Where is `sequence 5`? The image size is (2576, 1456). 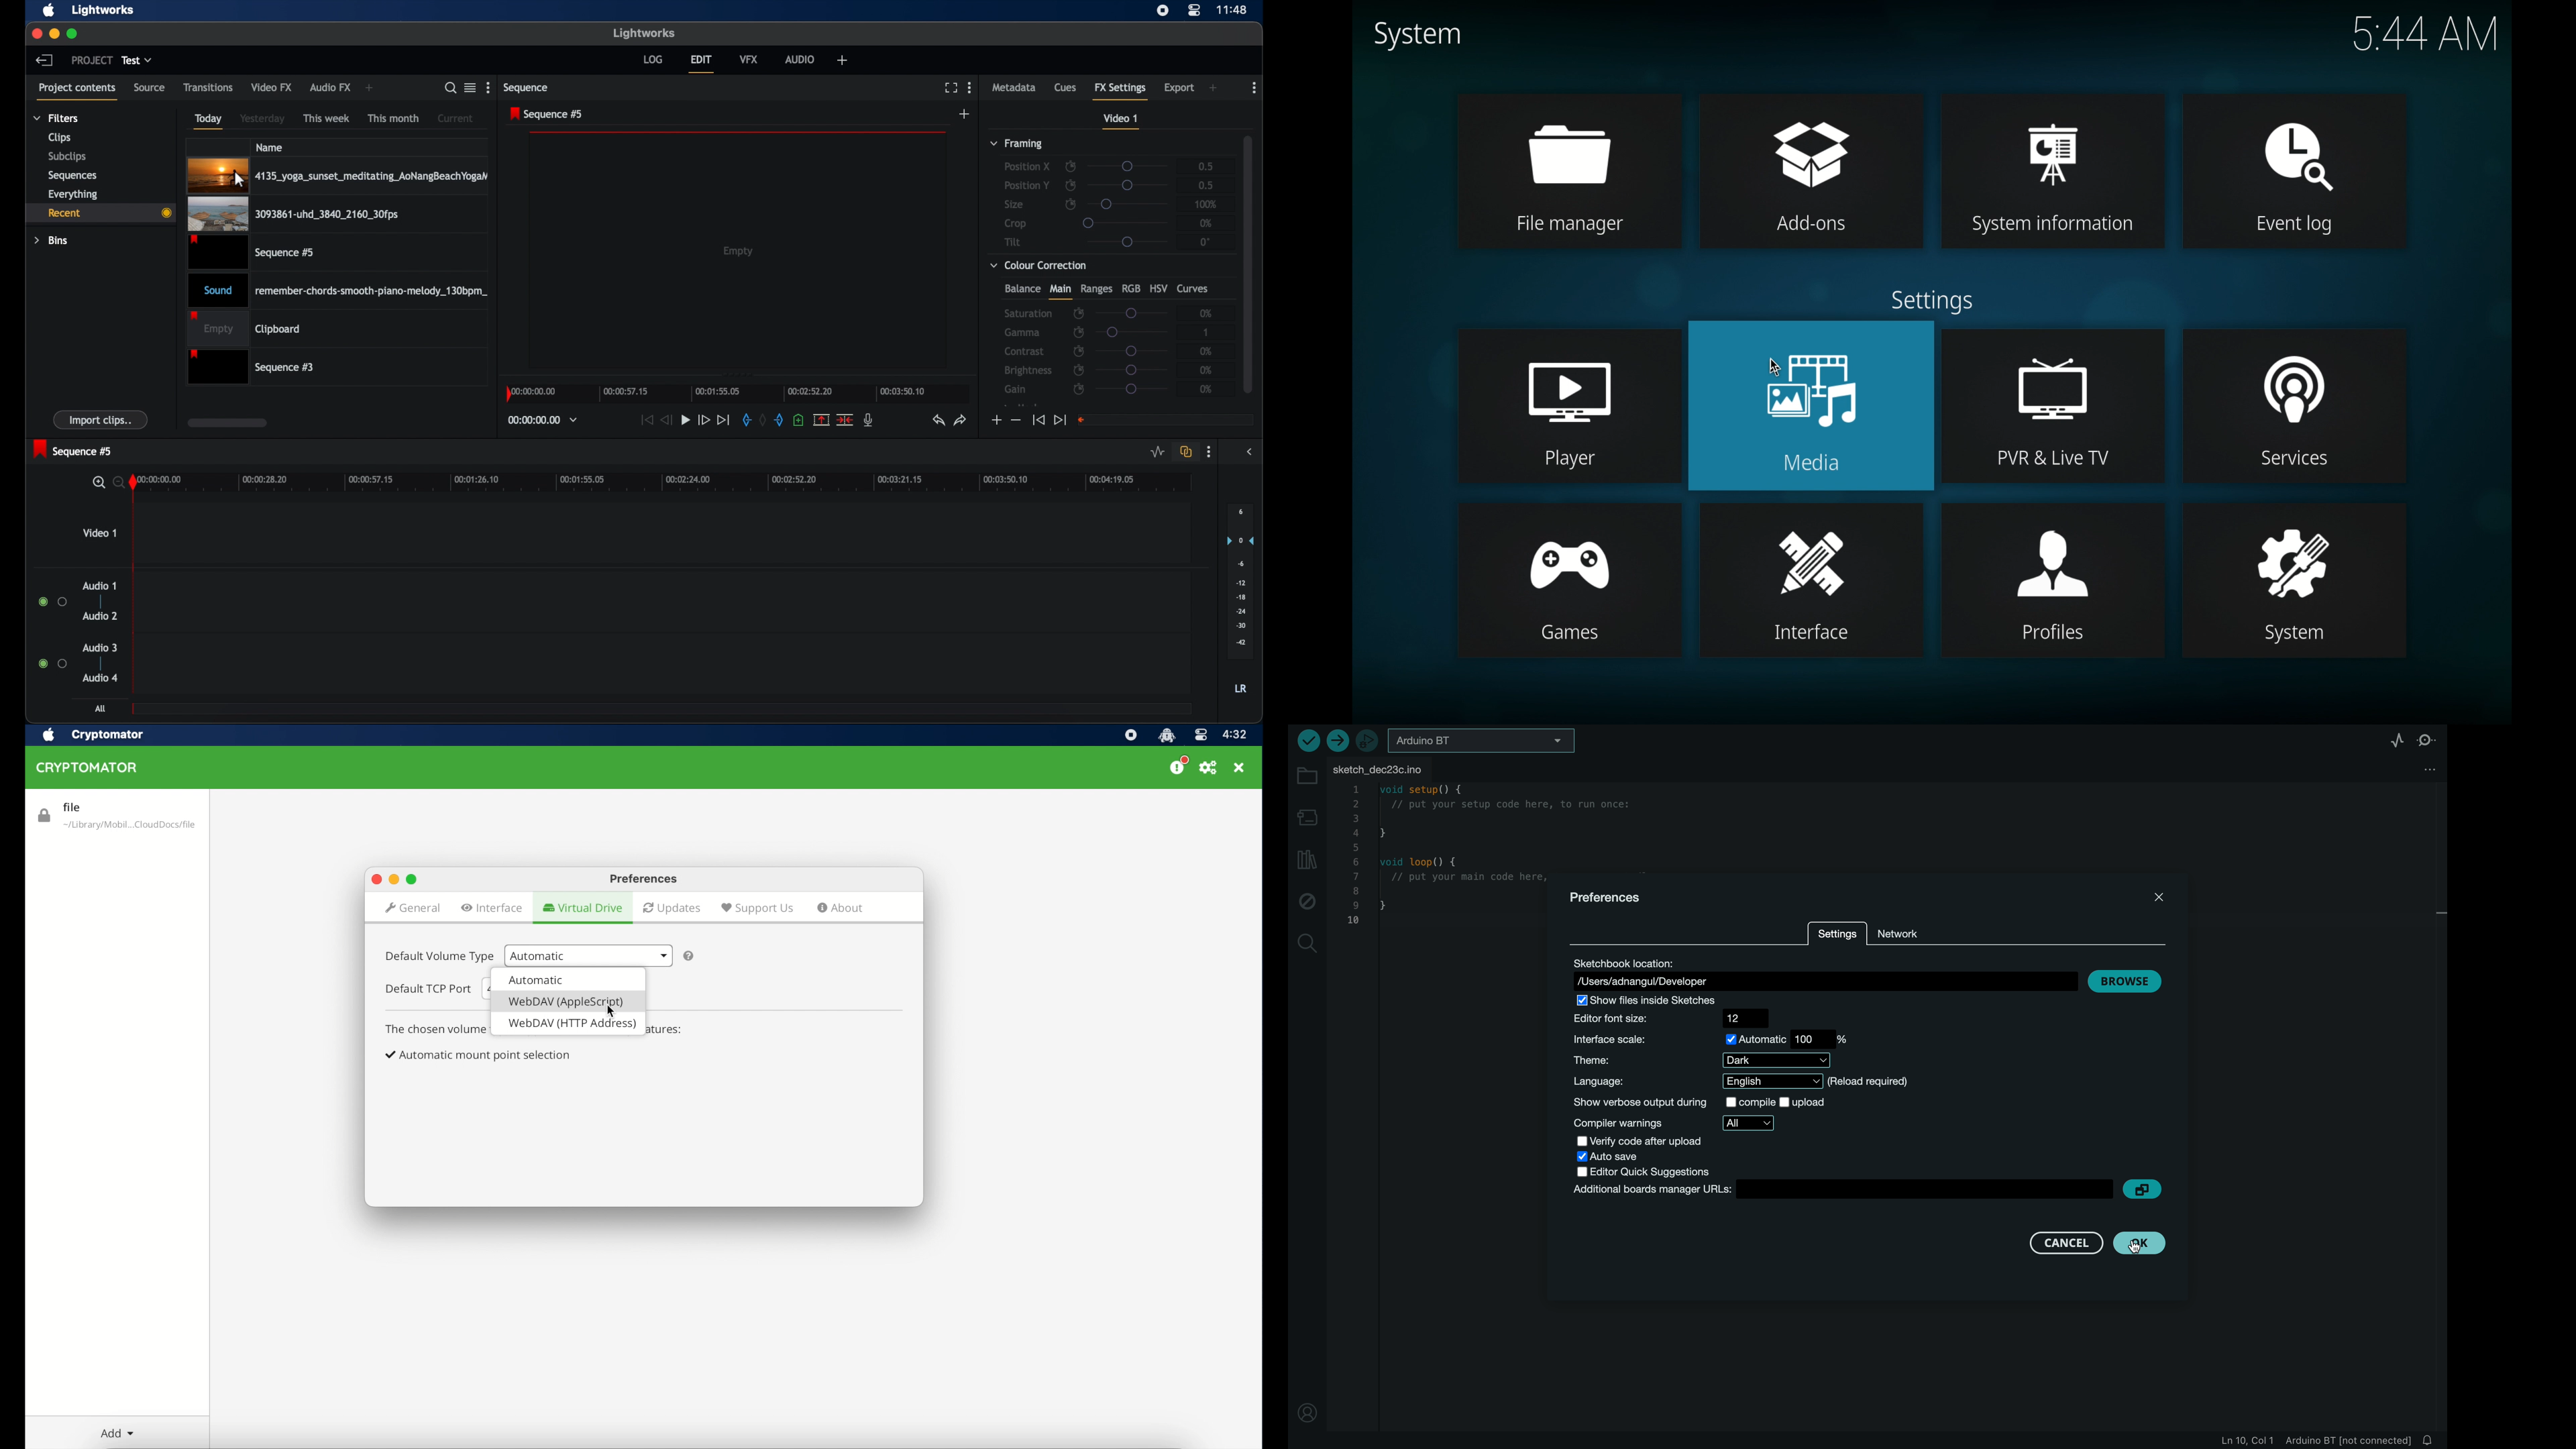
sequence 5 is located at coordinates (547, 115).